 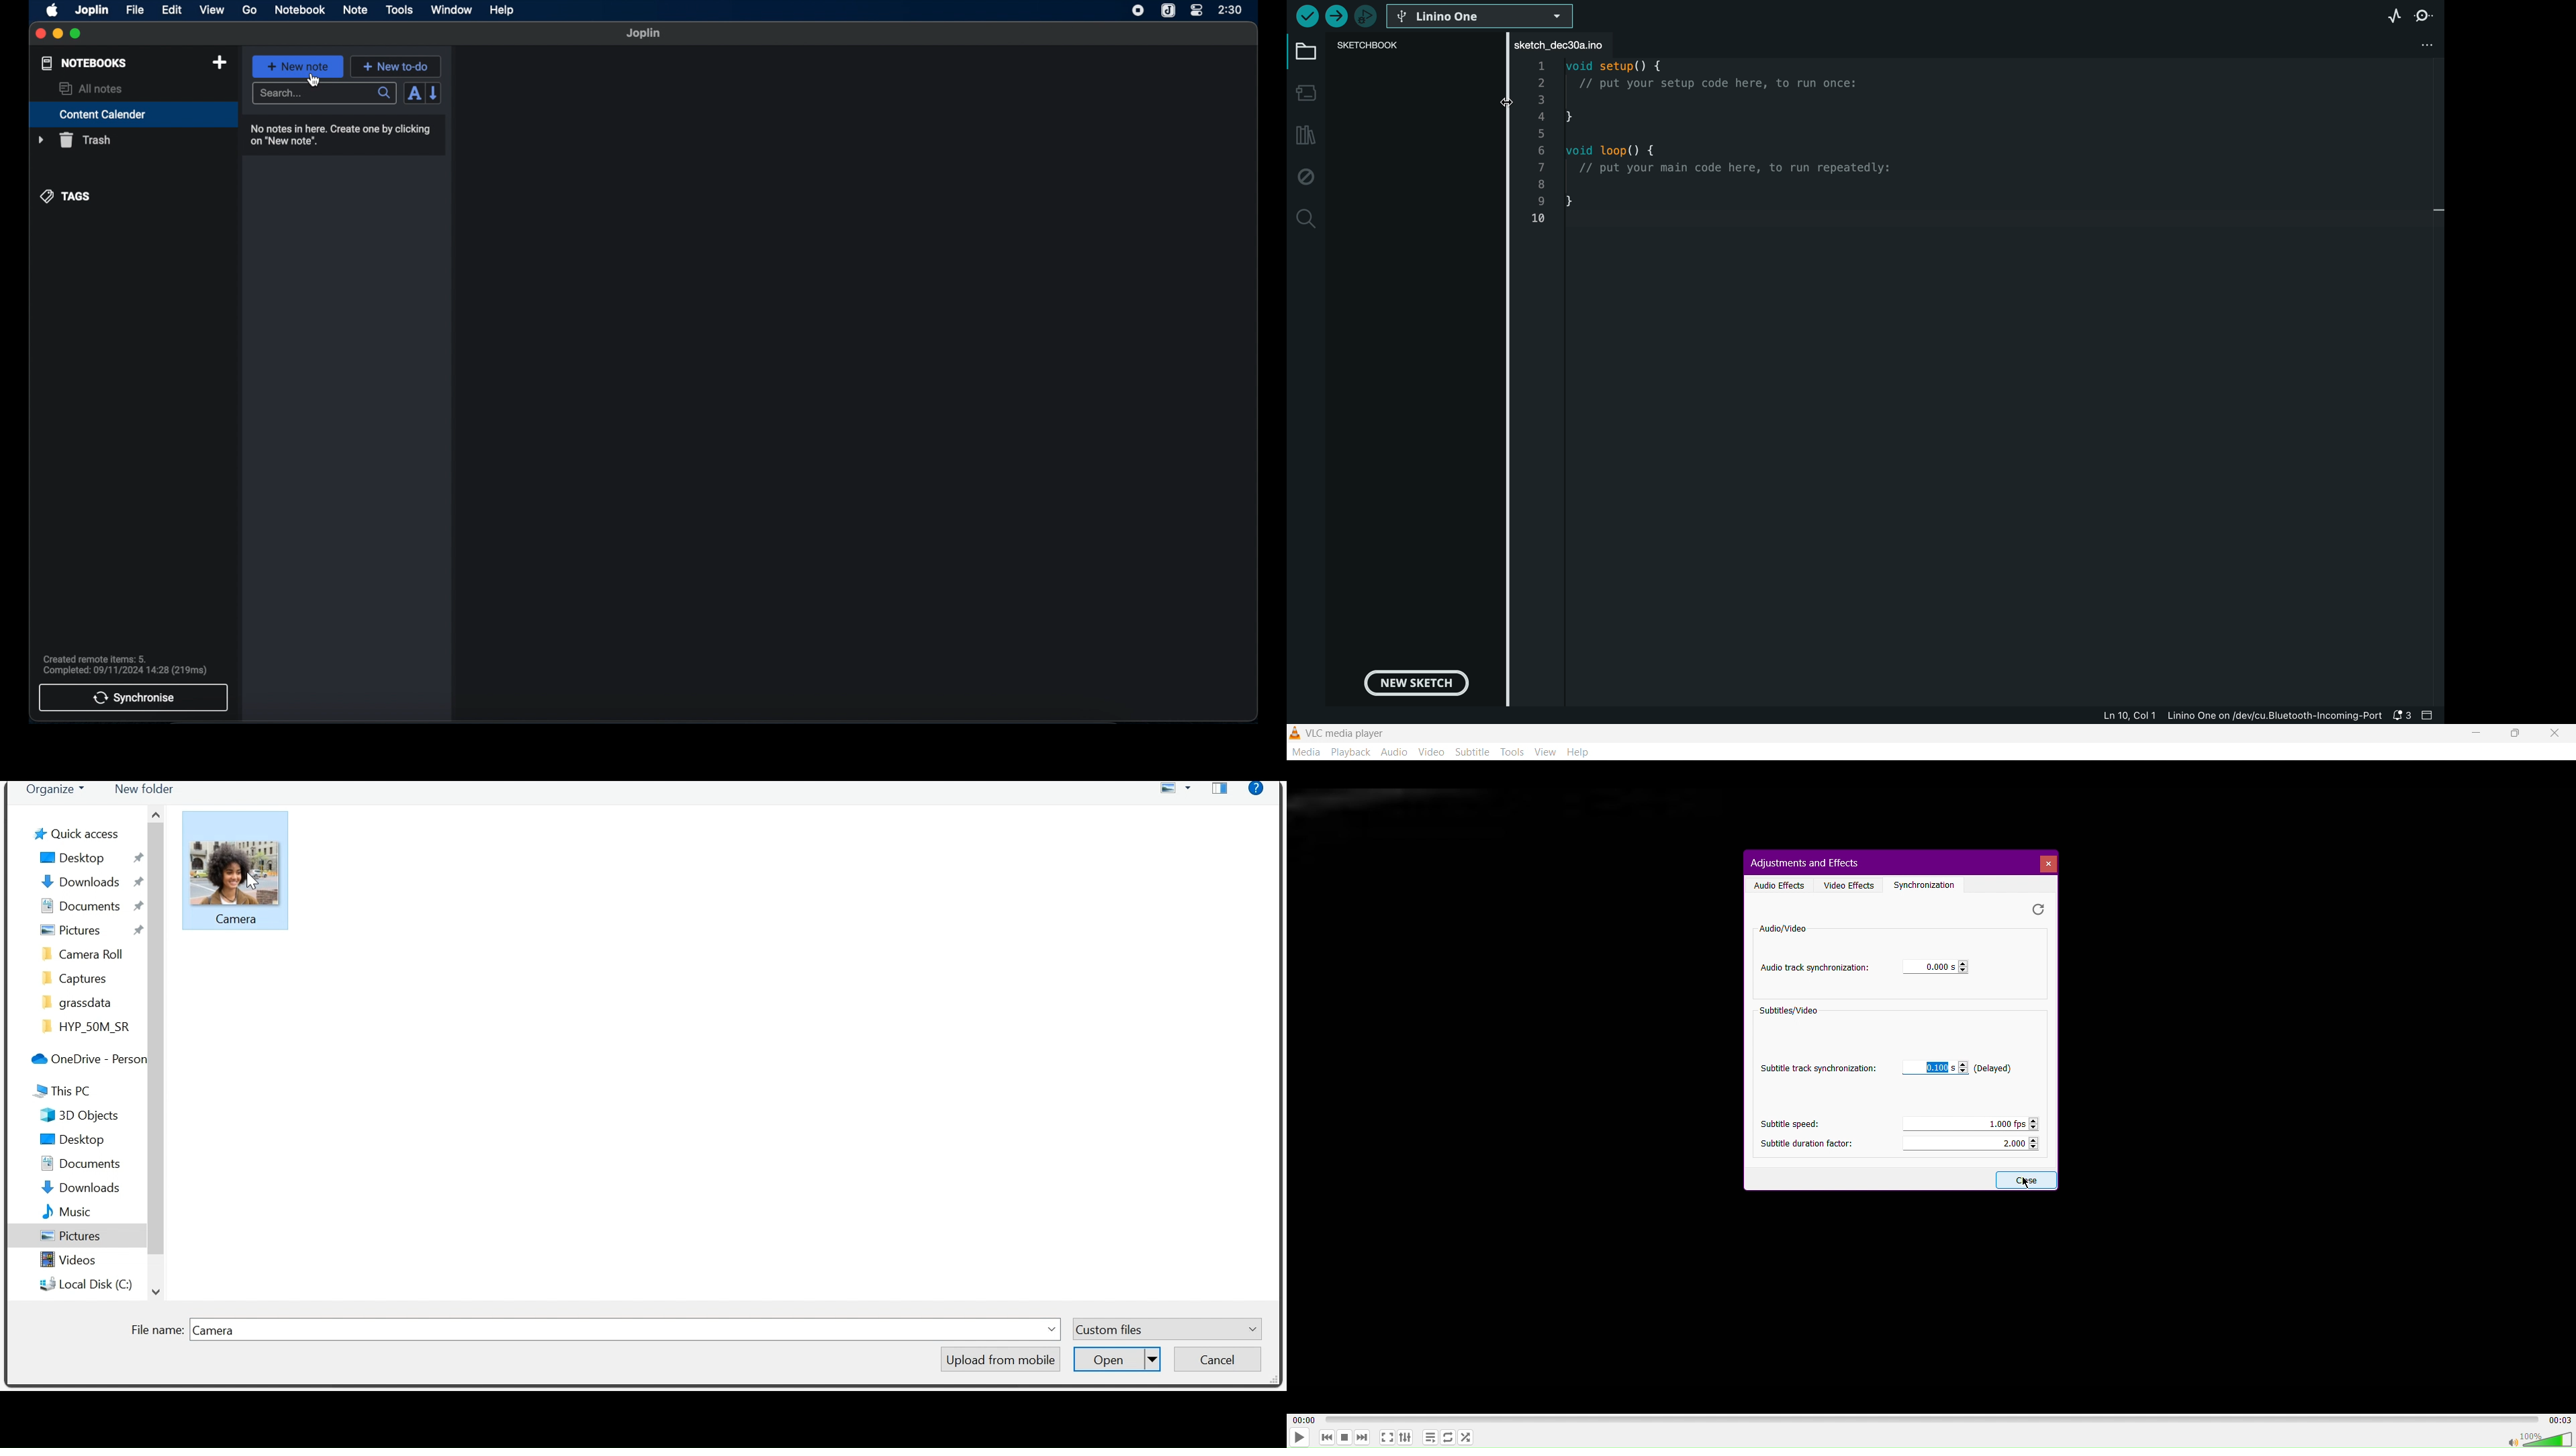 What do you see at coordinates (452, 9) in the screenshot?
I see `window` at bounding box center [452, 9].